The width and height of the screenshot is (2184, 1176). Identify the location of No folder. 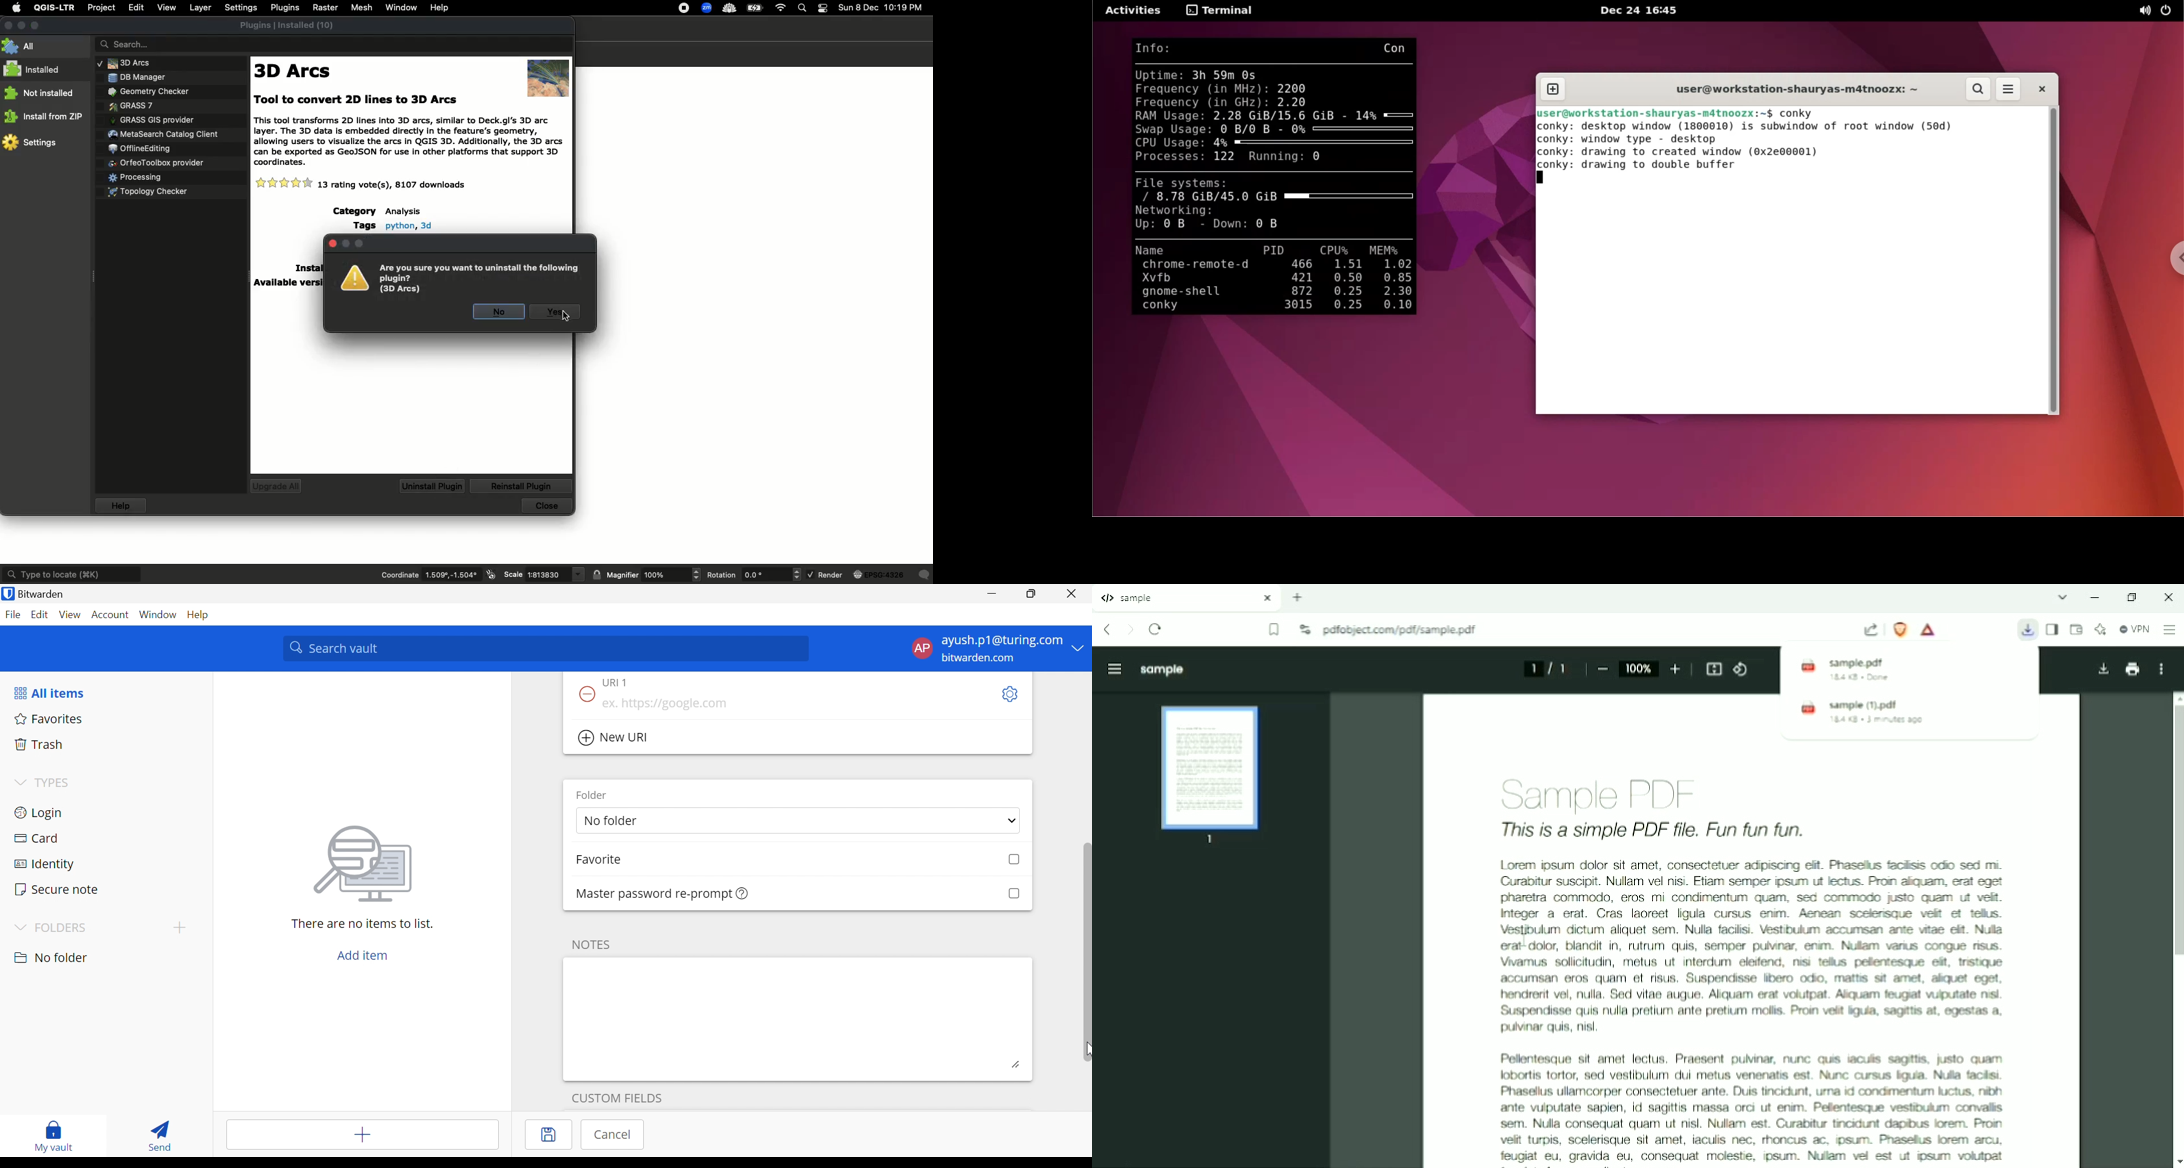
(613, 822).